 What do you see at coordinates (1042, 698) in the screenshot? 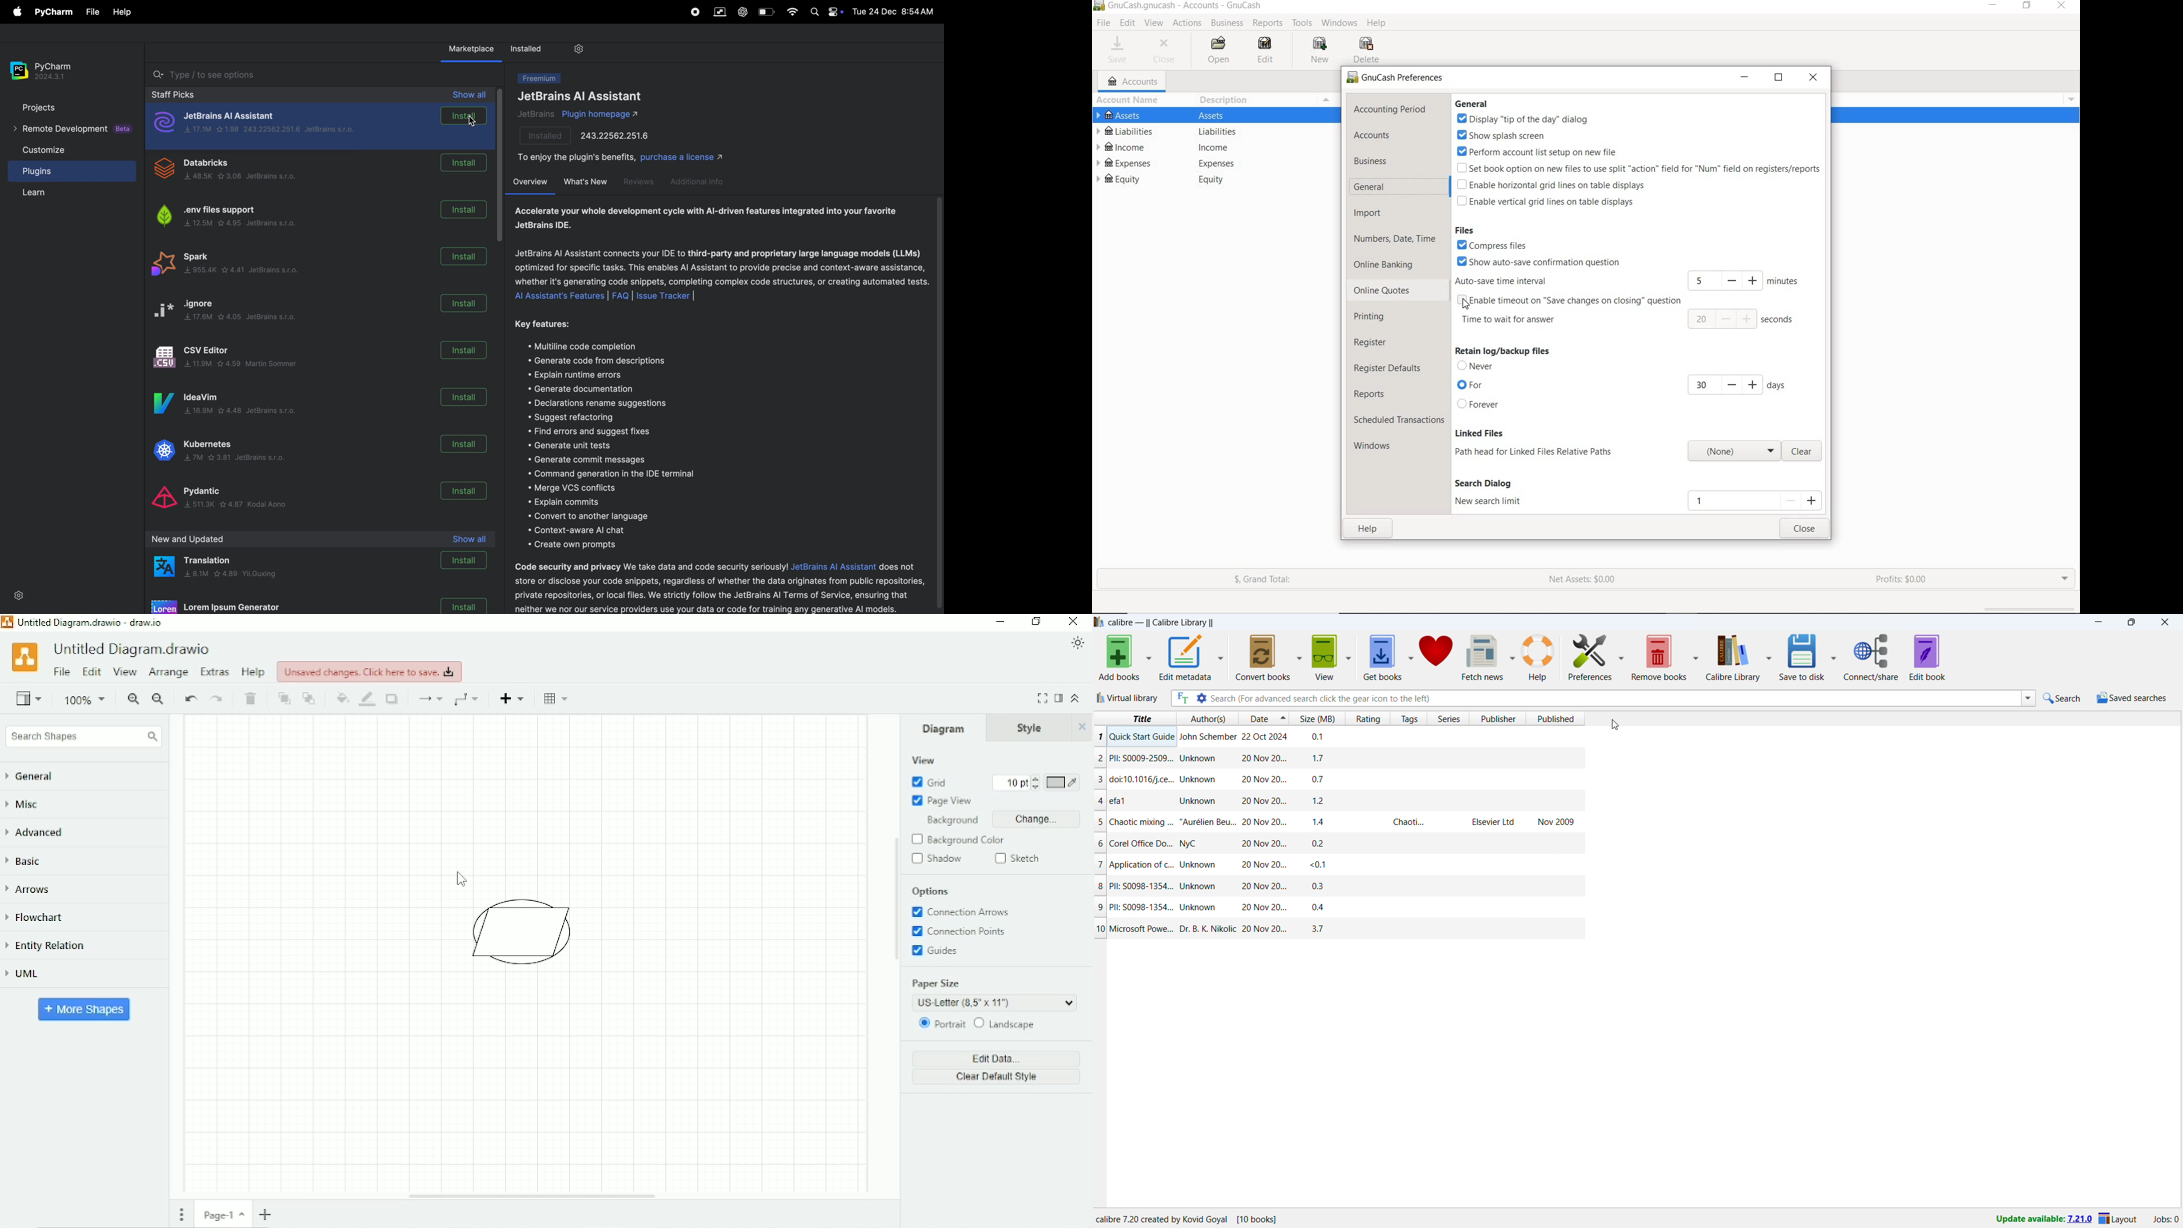
I see `Fullscreen` at bounding box center [1042, 698].